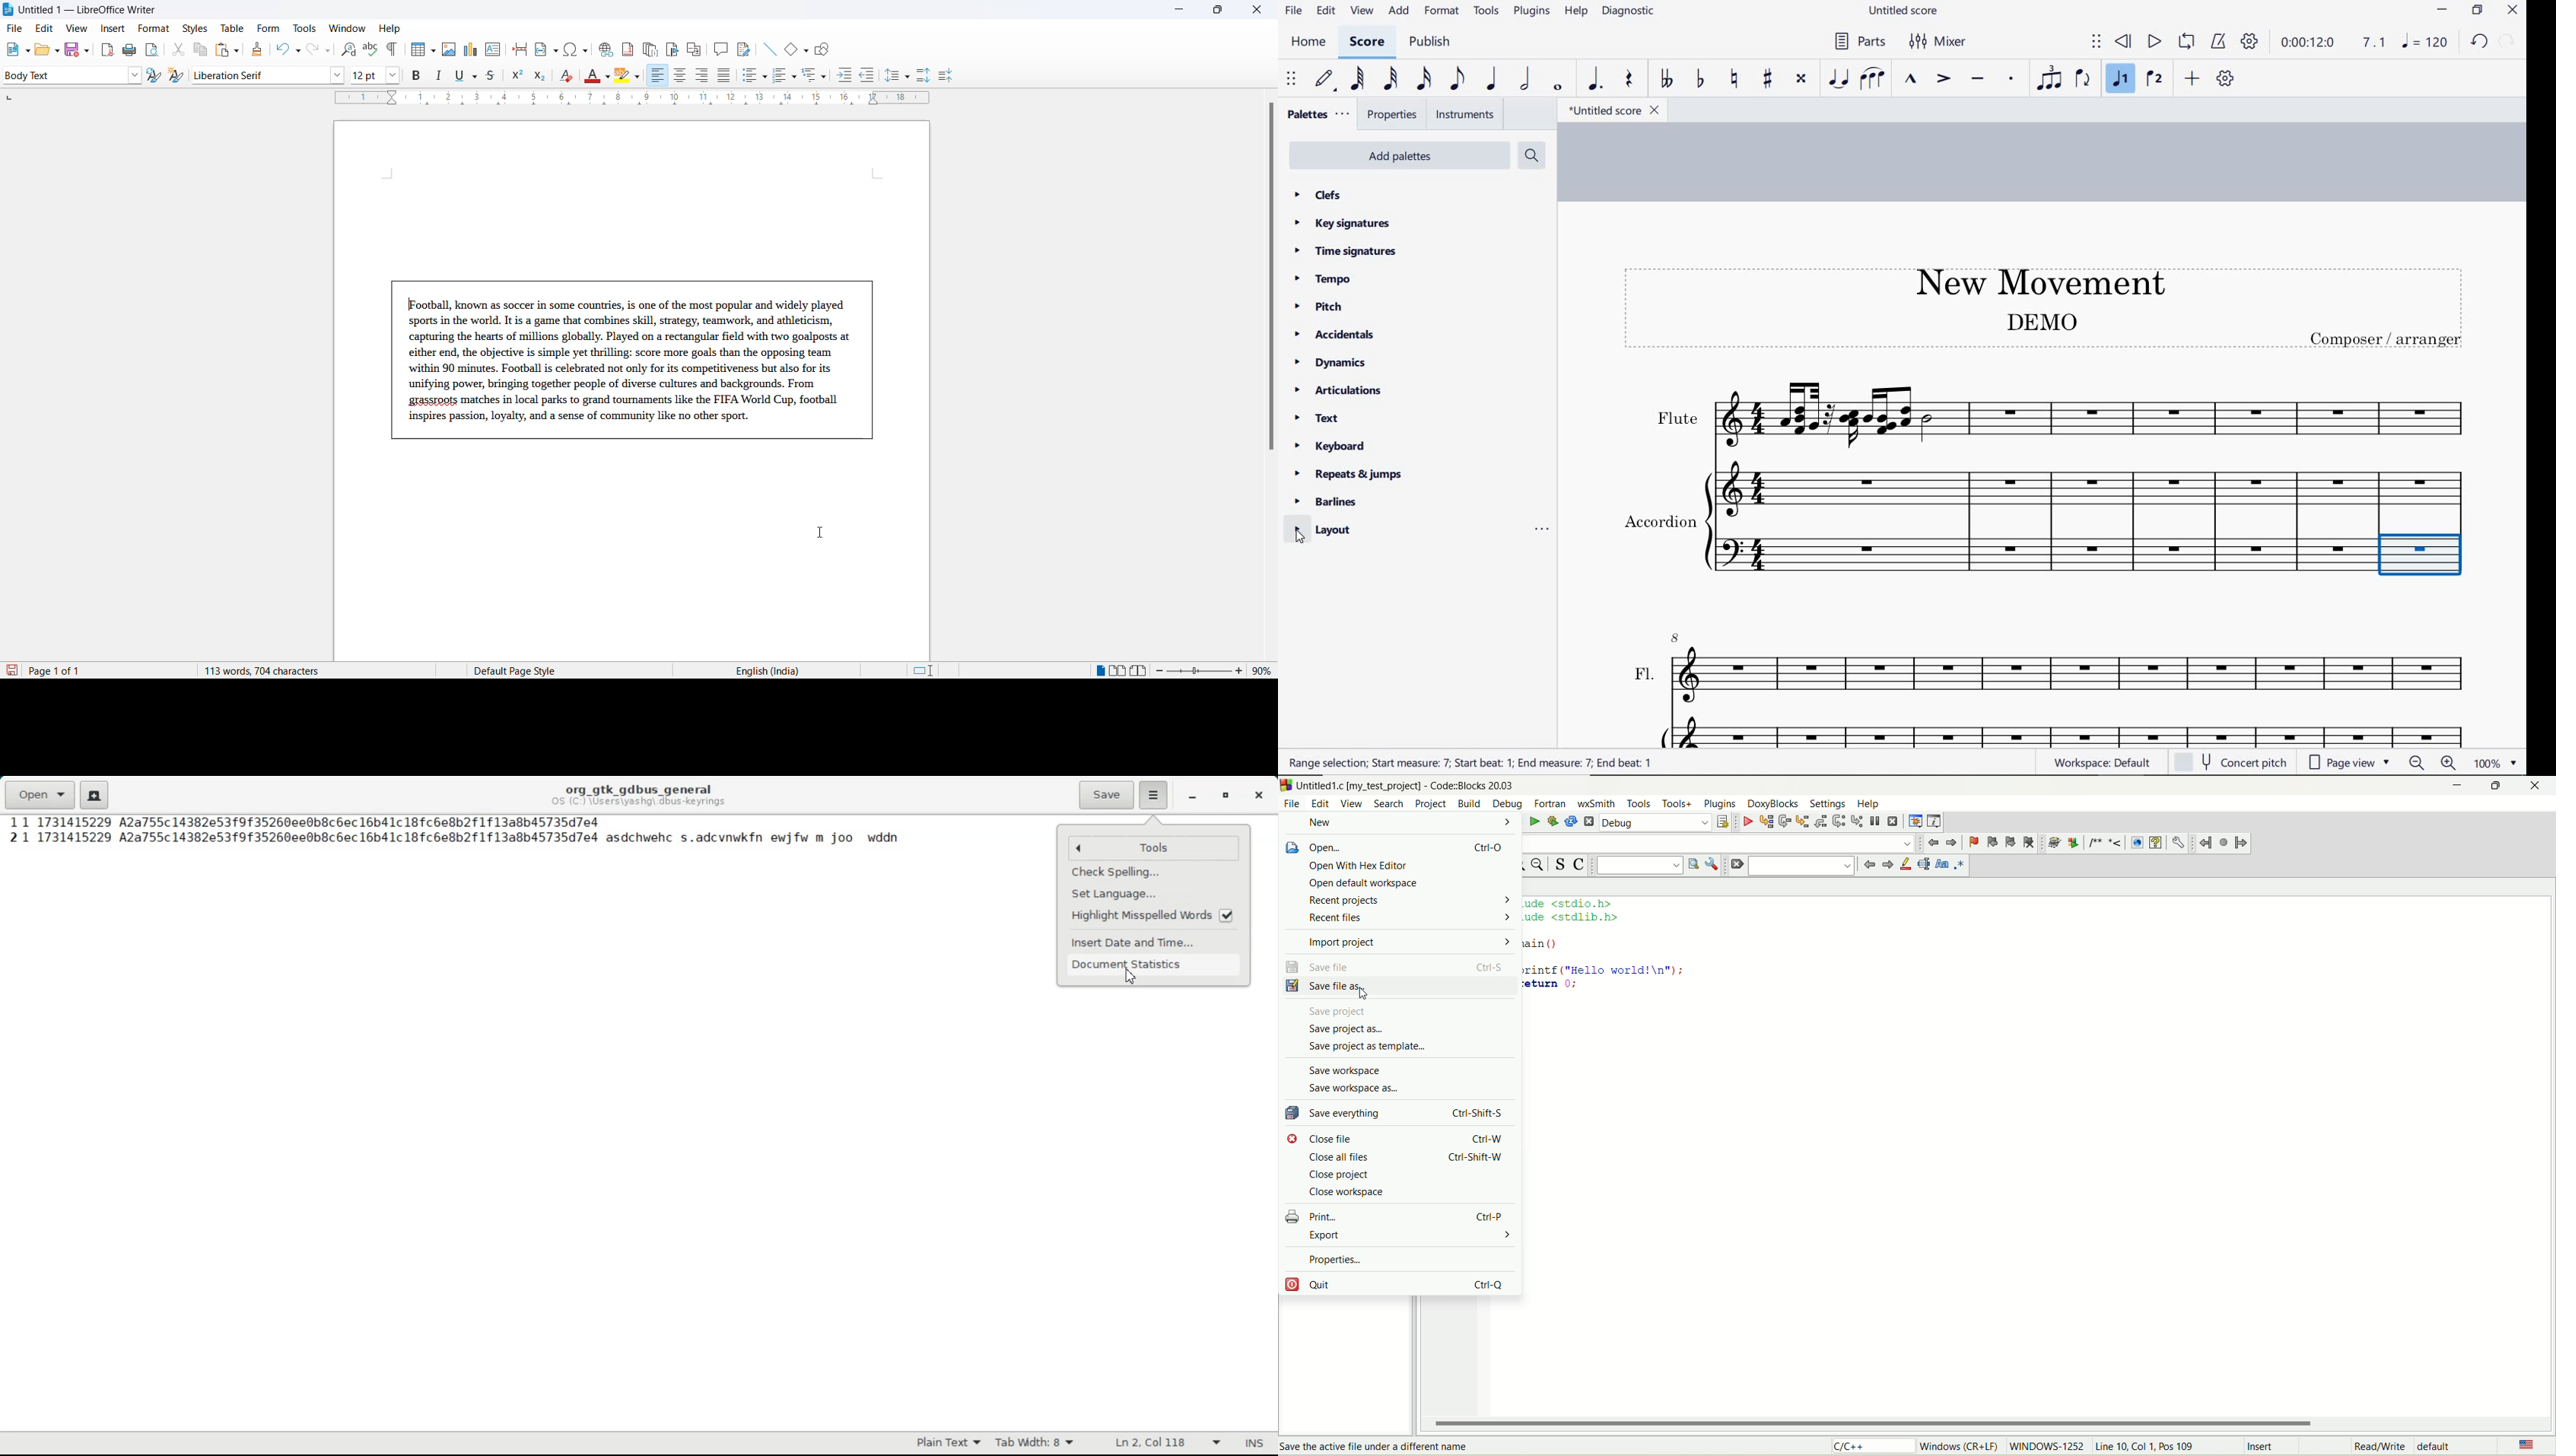 This screenshot has width=2576, height=1456. I want to click on Cursor, so click(1130, 975).